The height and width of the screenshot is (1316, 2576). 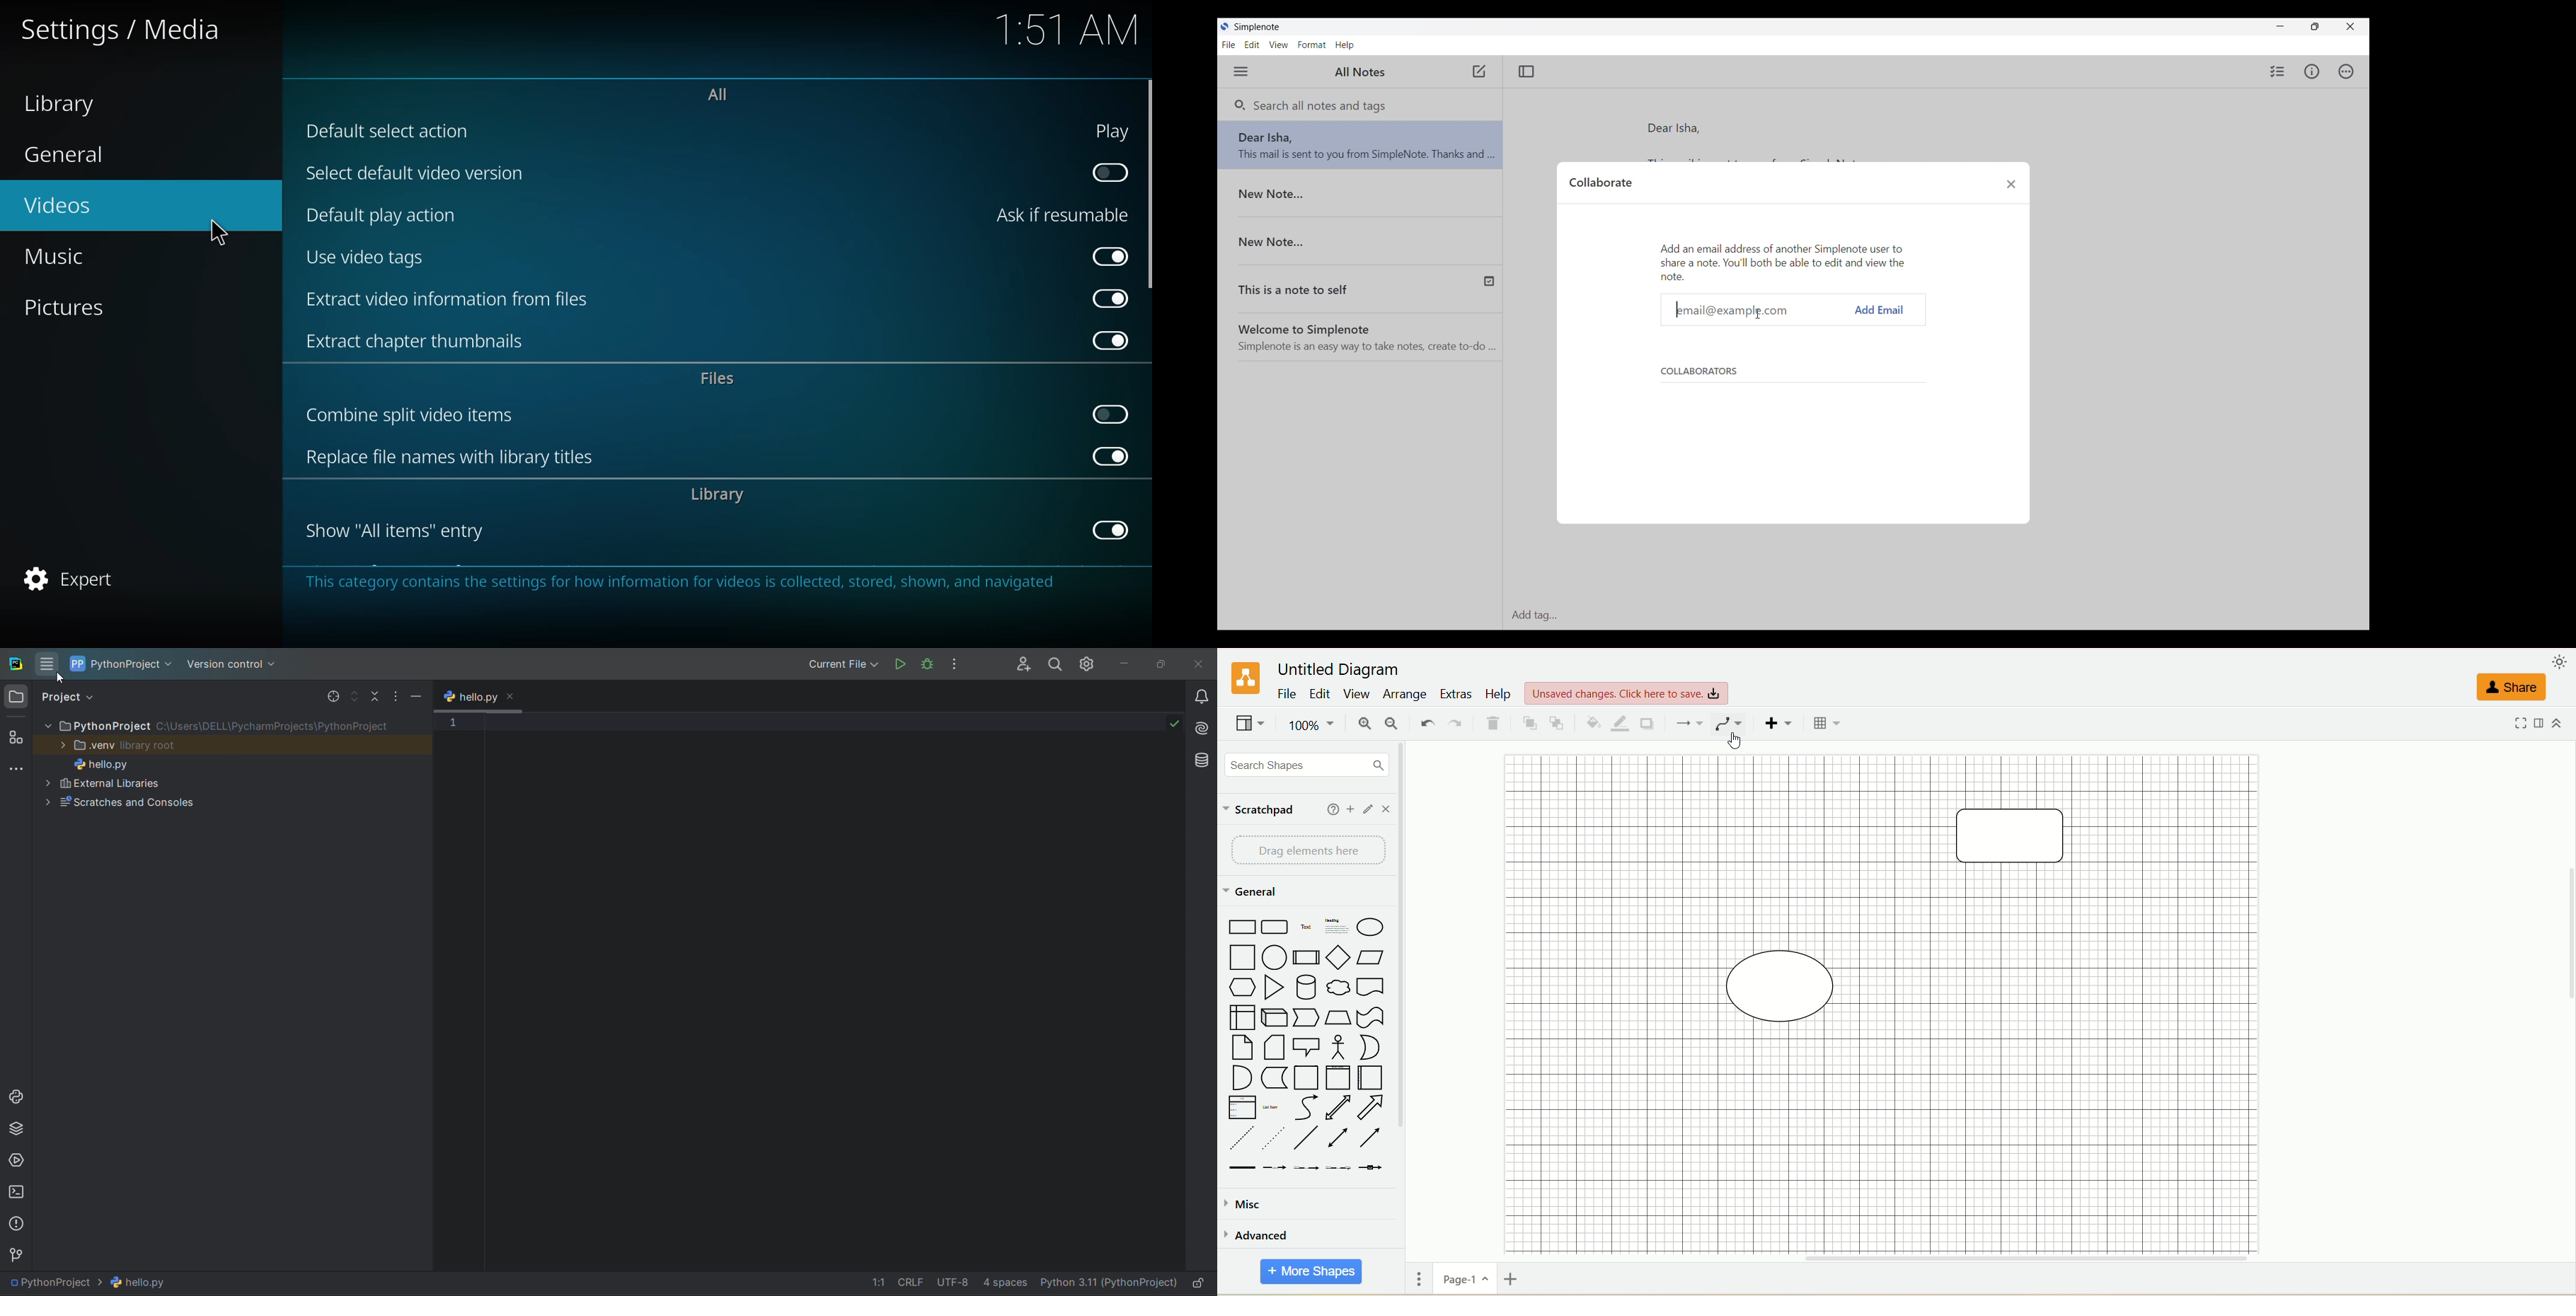 What do you see at coordinates (1250, 725) in the screenshot?
I see `view` at bounding box center [1250, 725].